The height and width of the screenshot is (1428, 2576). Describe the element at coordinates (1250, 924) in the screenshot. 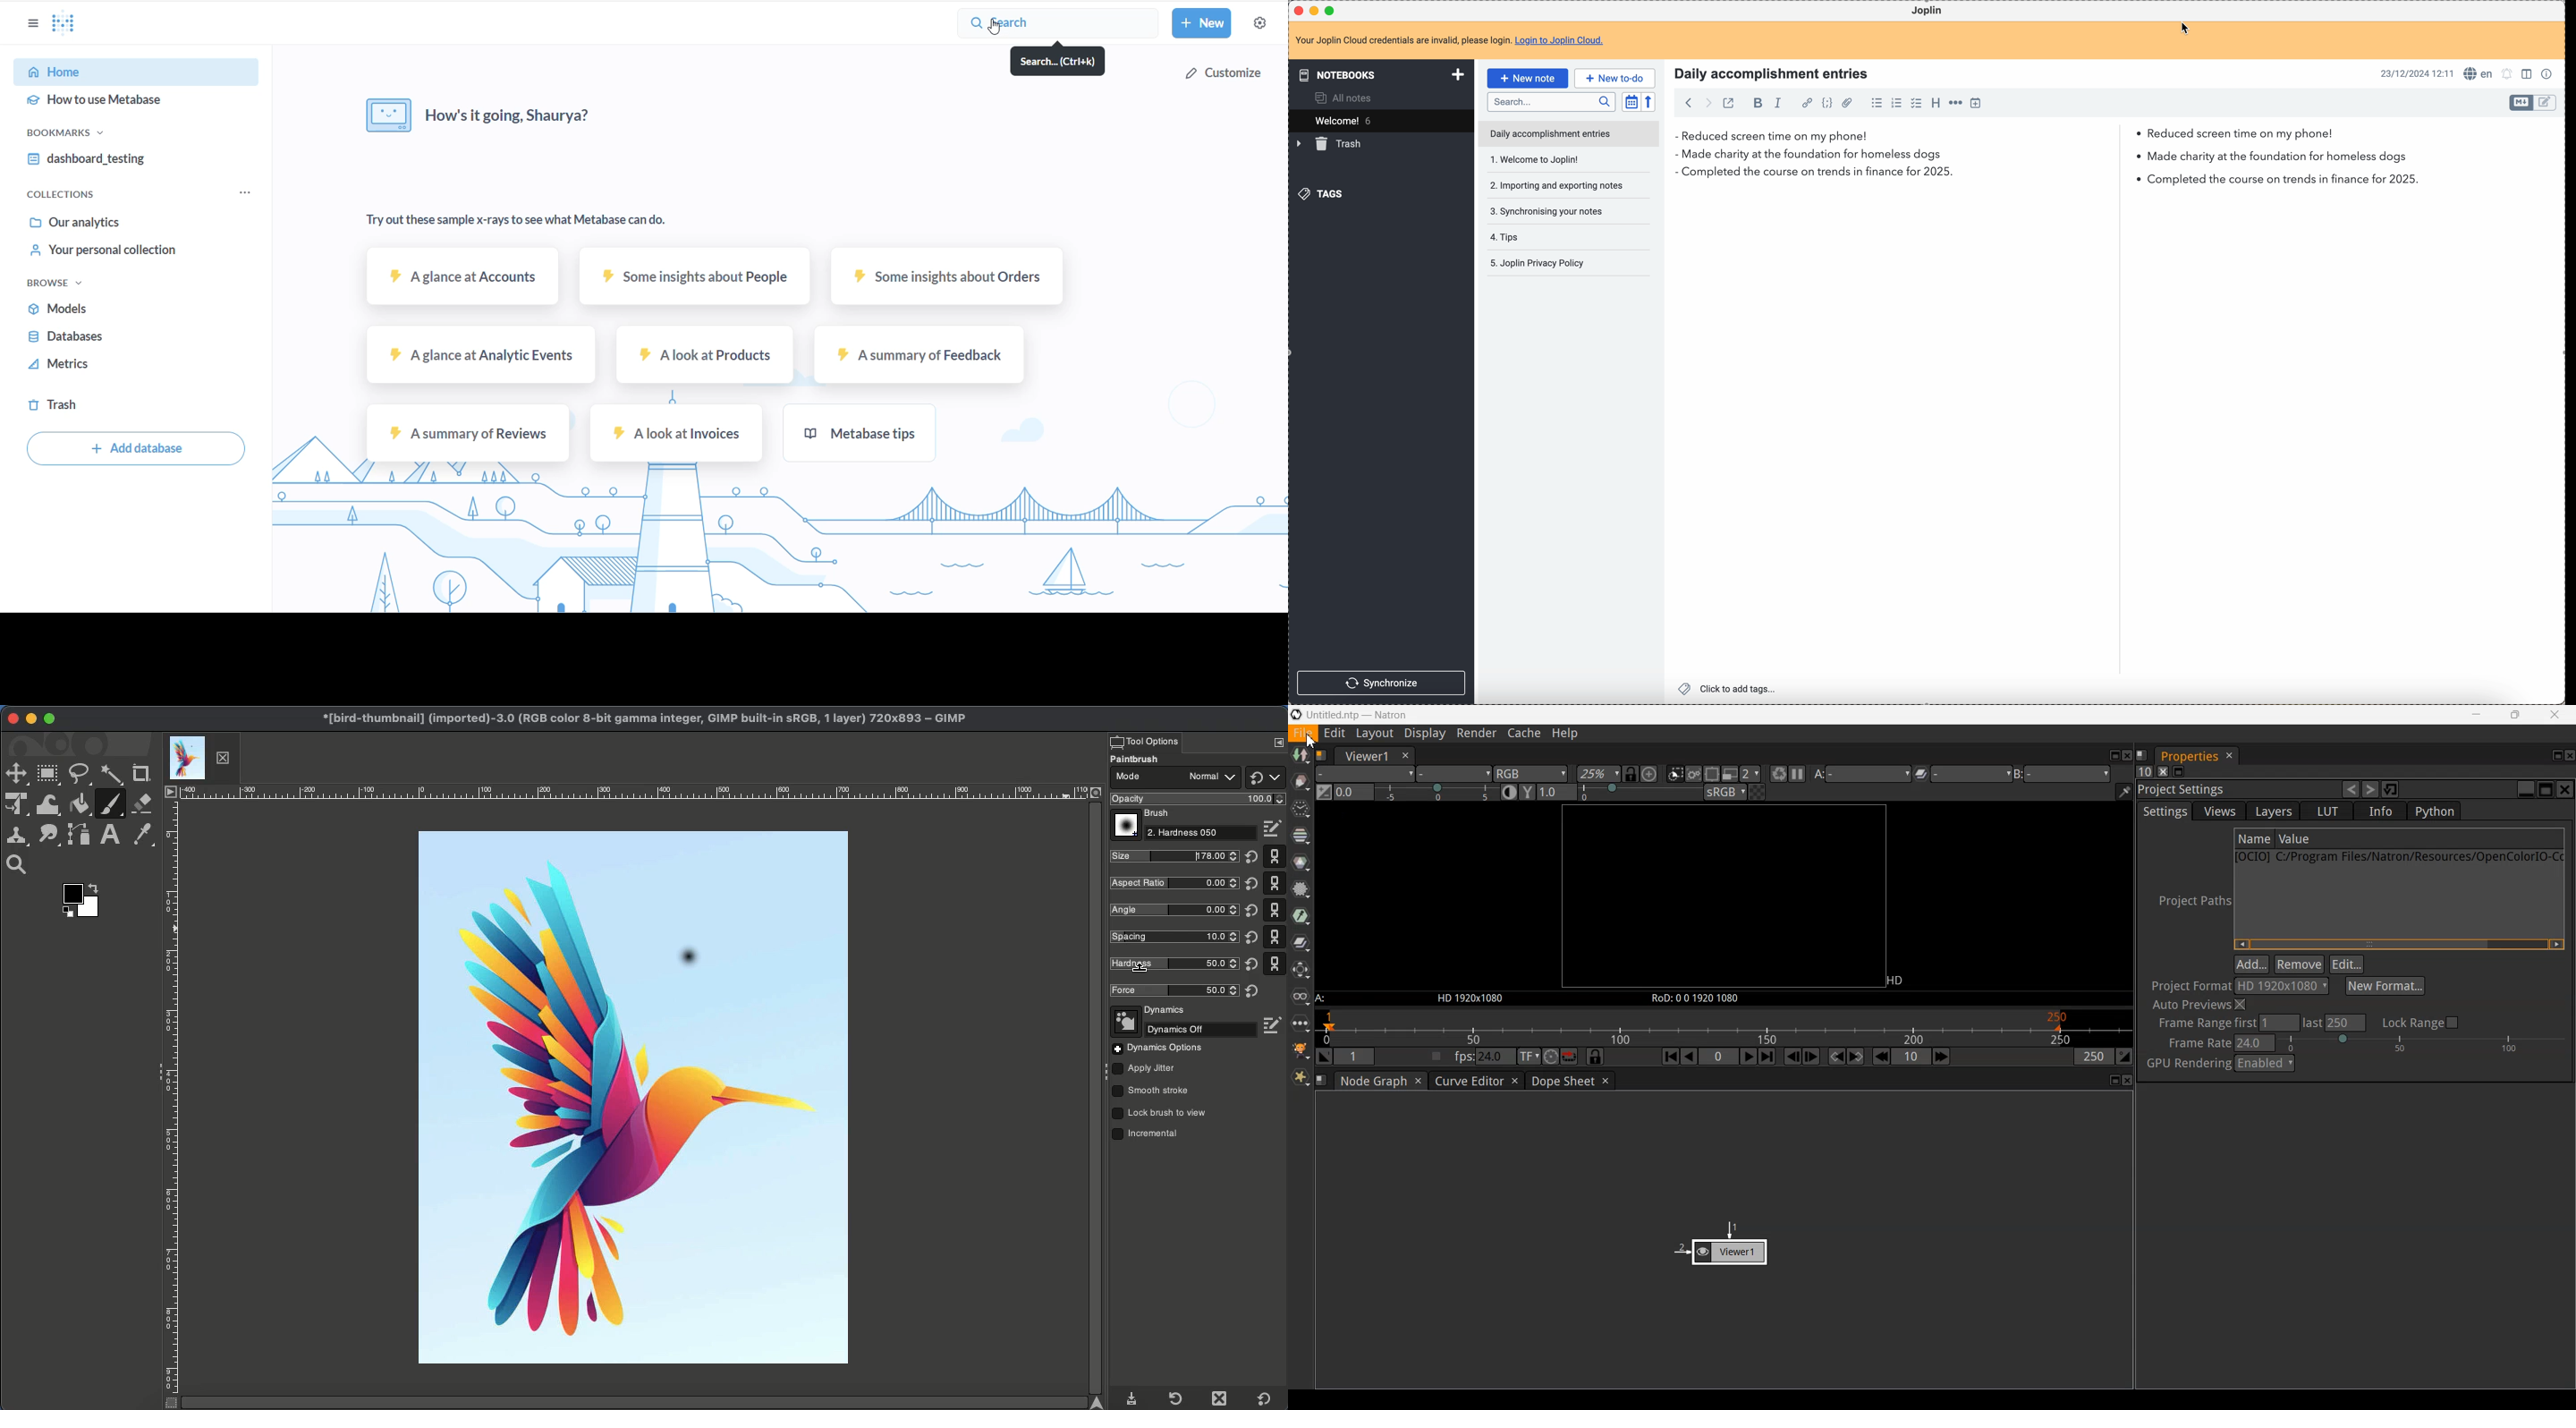

I see `Reset` at that location.